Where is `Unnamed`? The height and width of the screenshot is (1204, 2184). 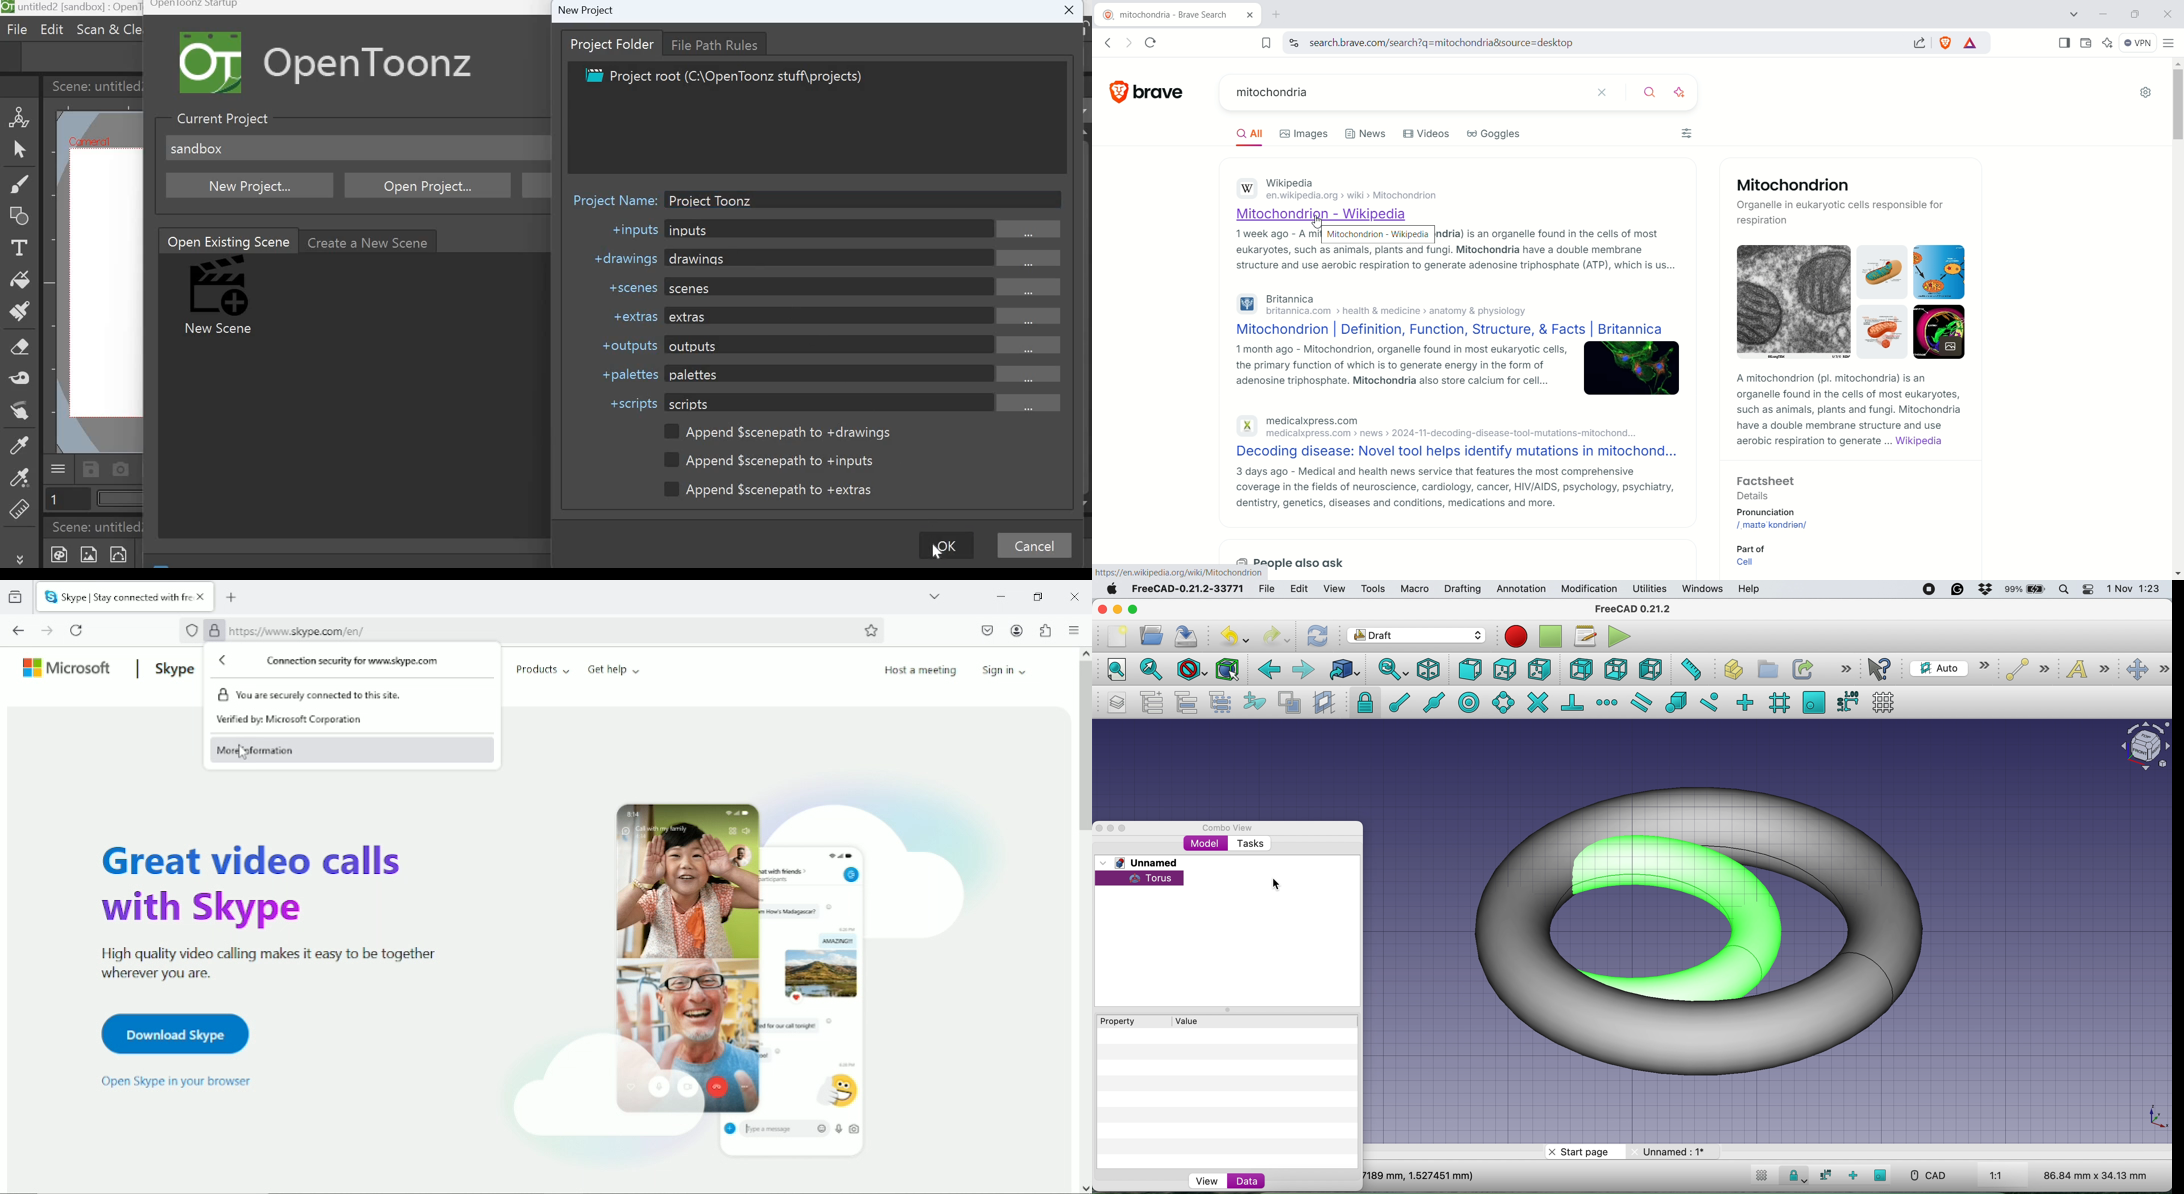 Unnamed is located at coordinates (1142, 862).